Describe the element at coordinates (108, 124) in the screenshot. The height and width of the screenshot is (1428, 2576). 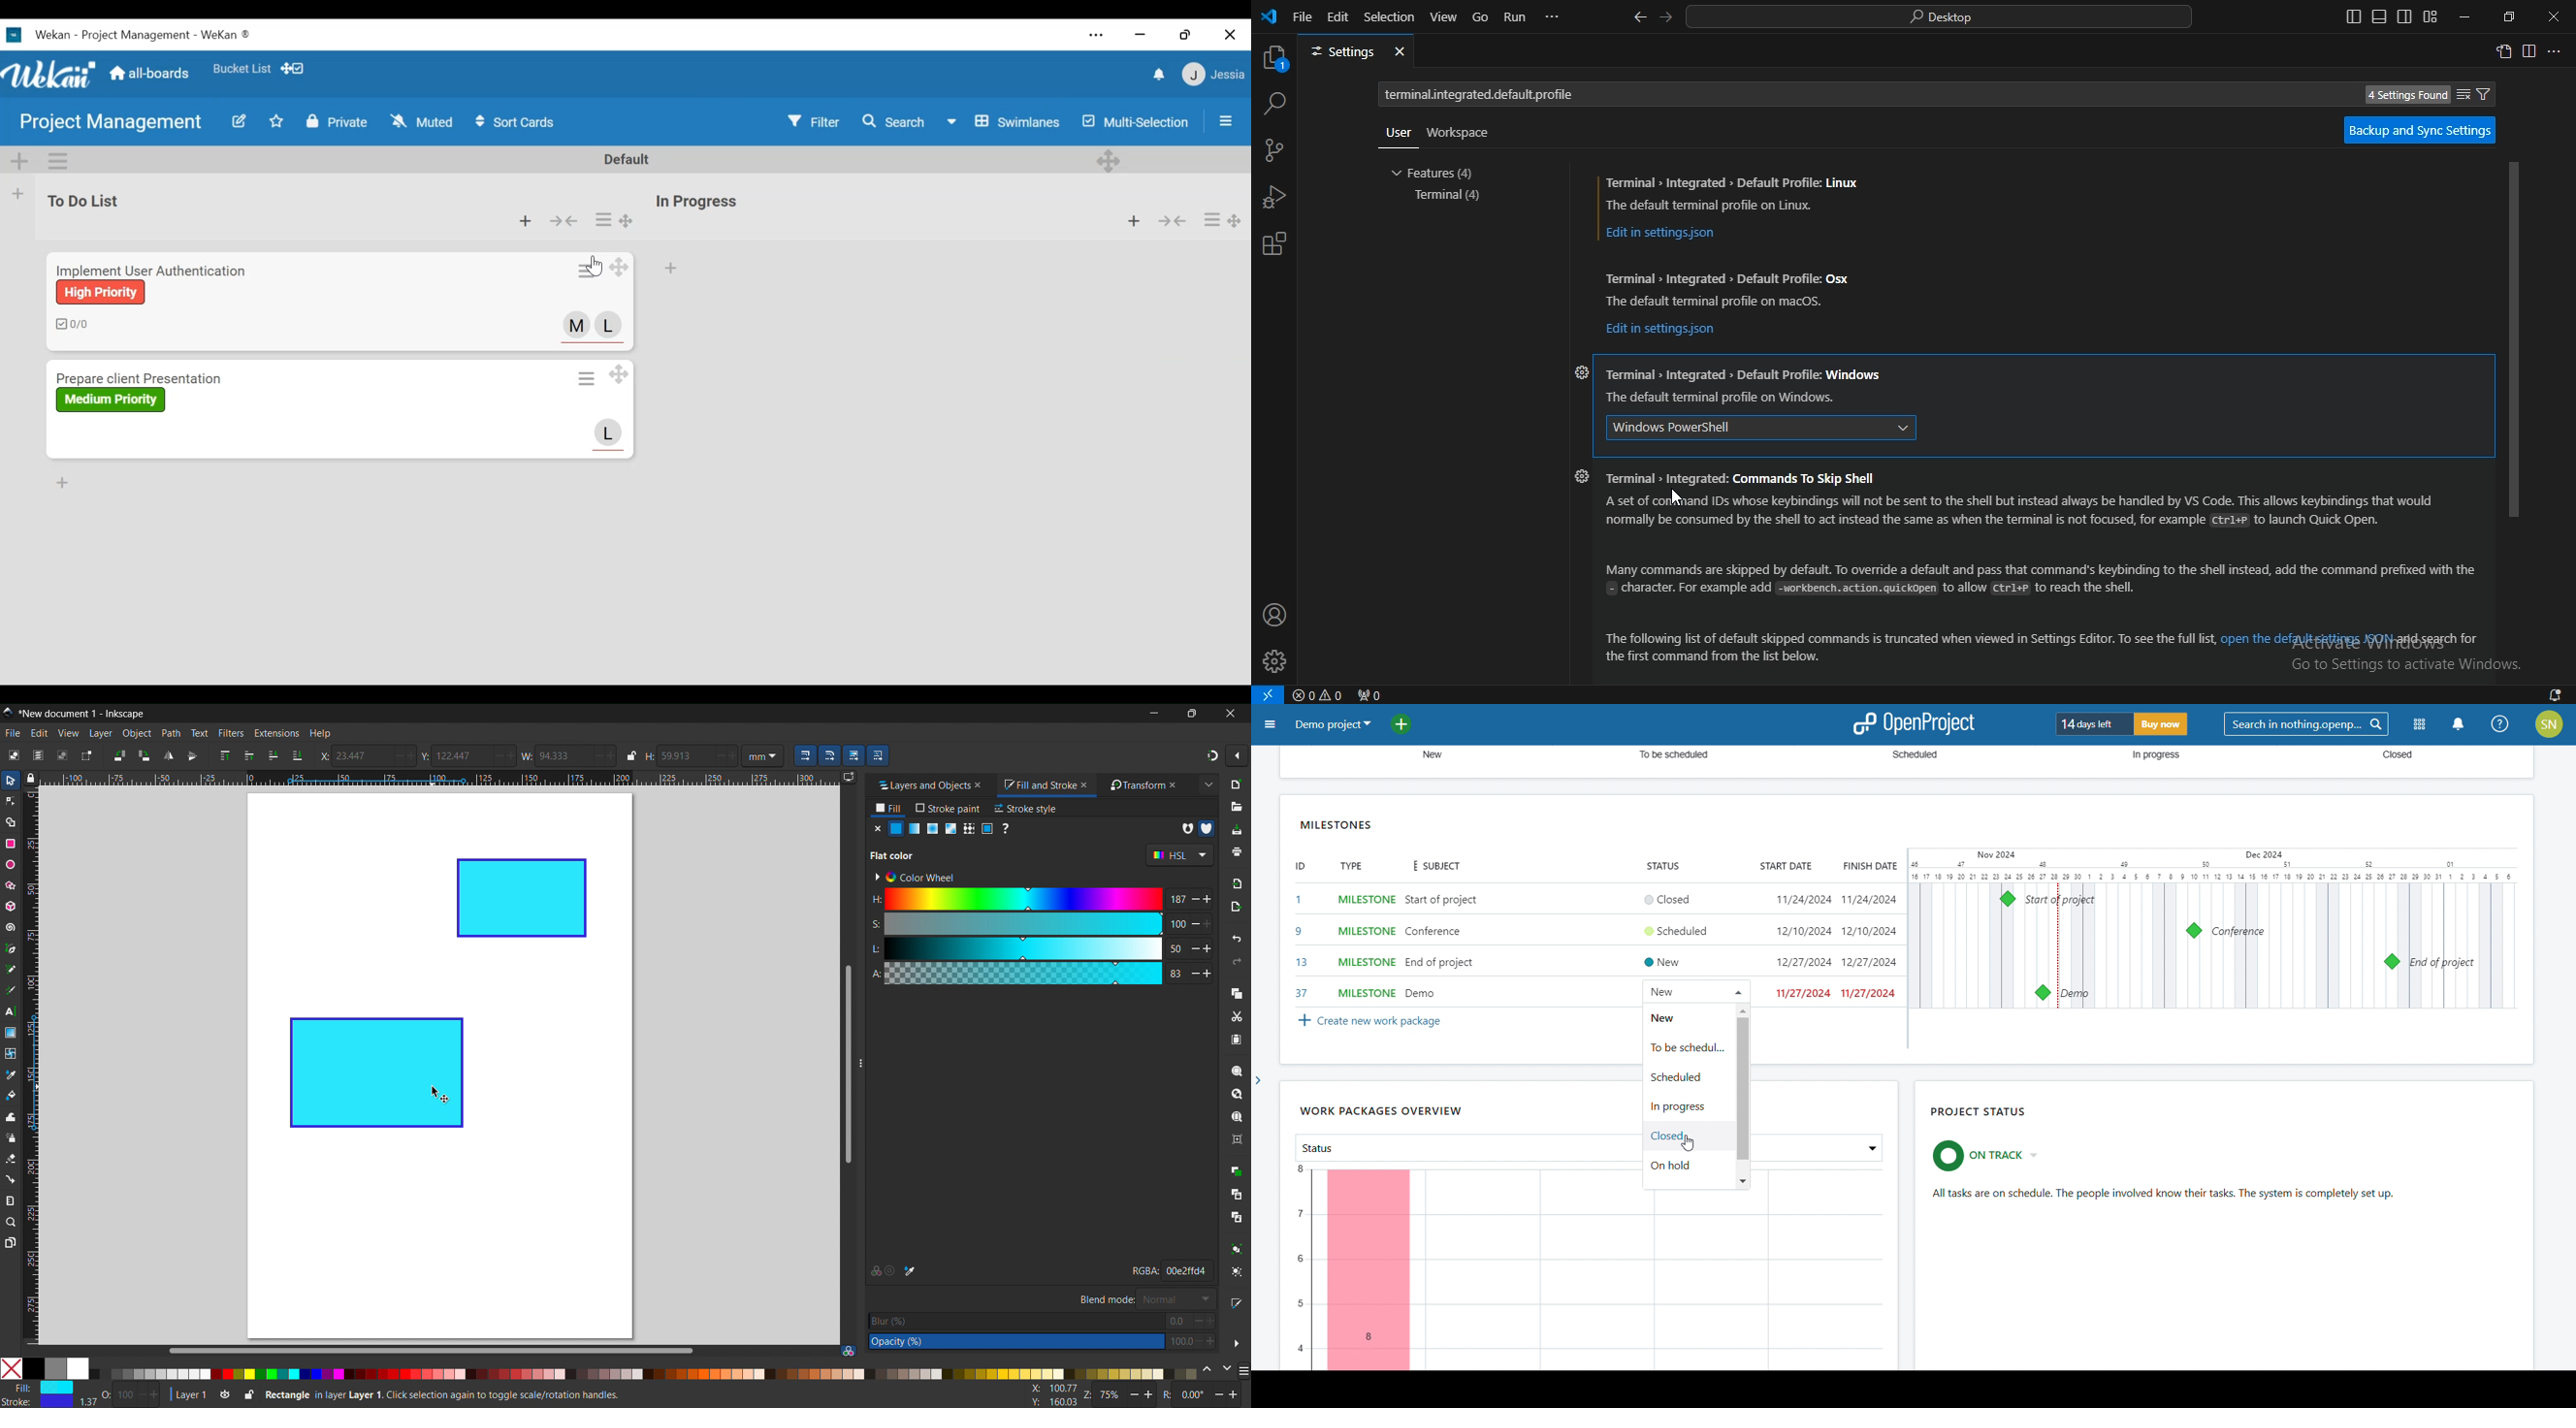
I see `Board Name` at that location.